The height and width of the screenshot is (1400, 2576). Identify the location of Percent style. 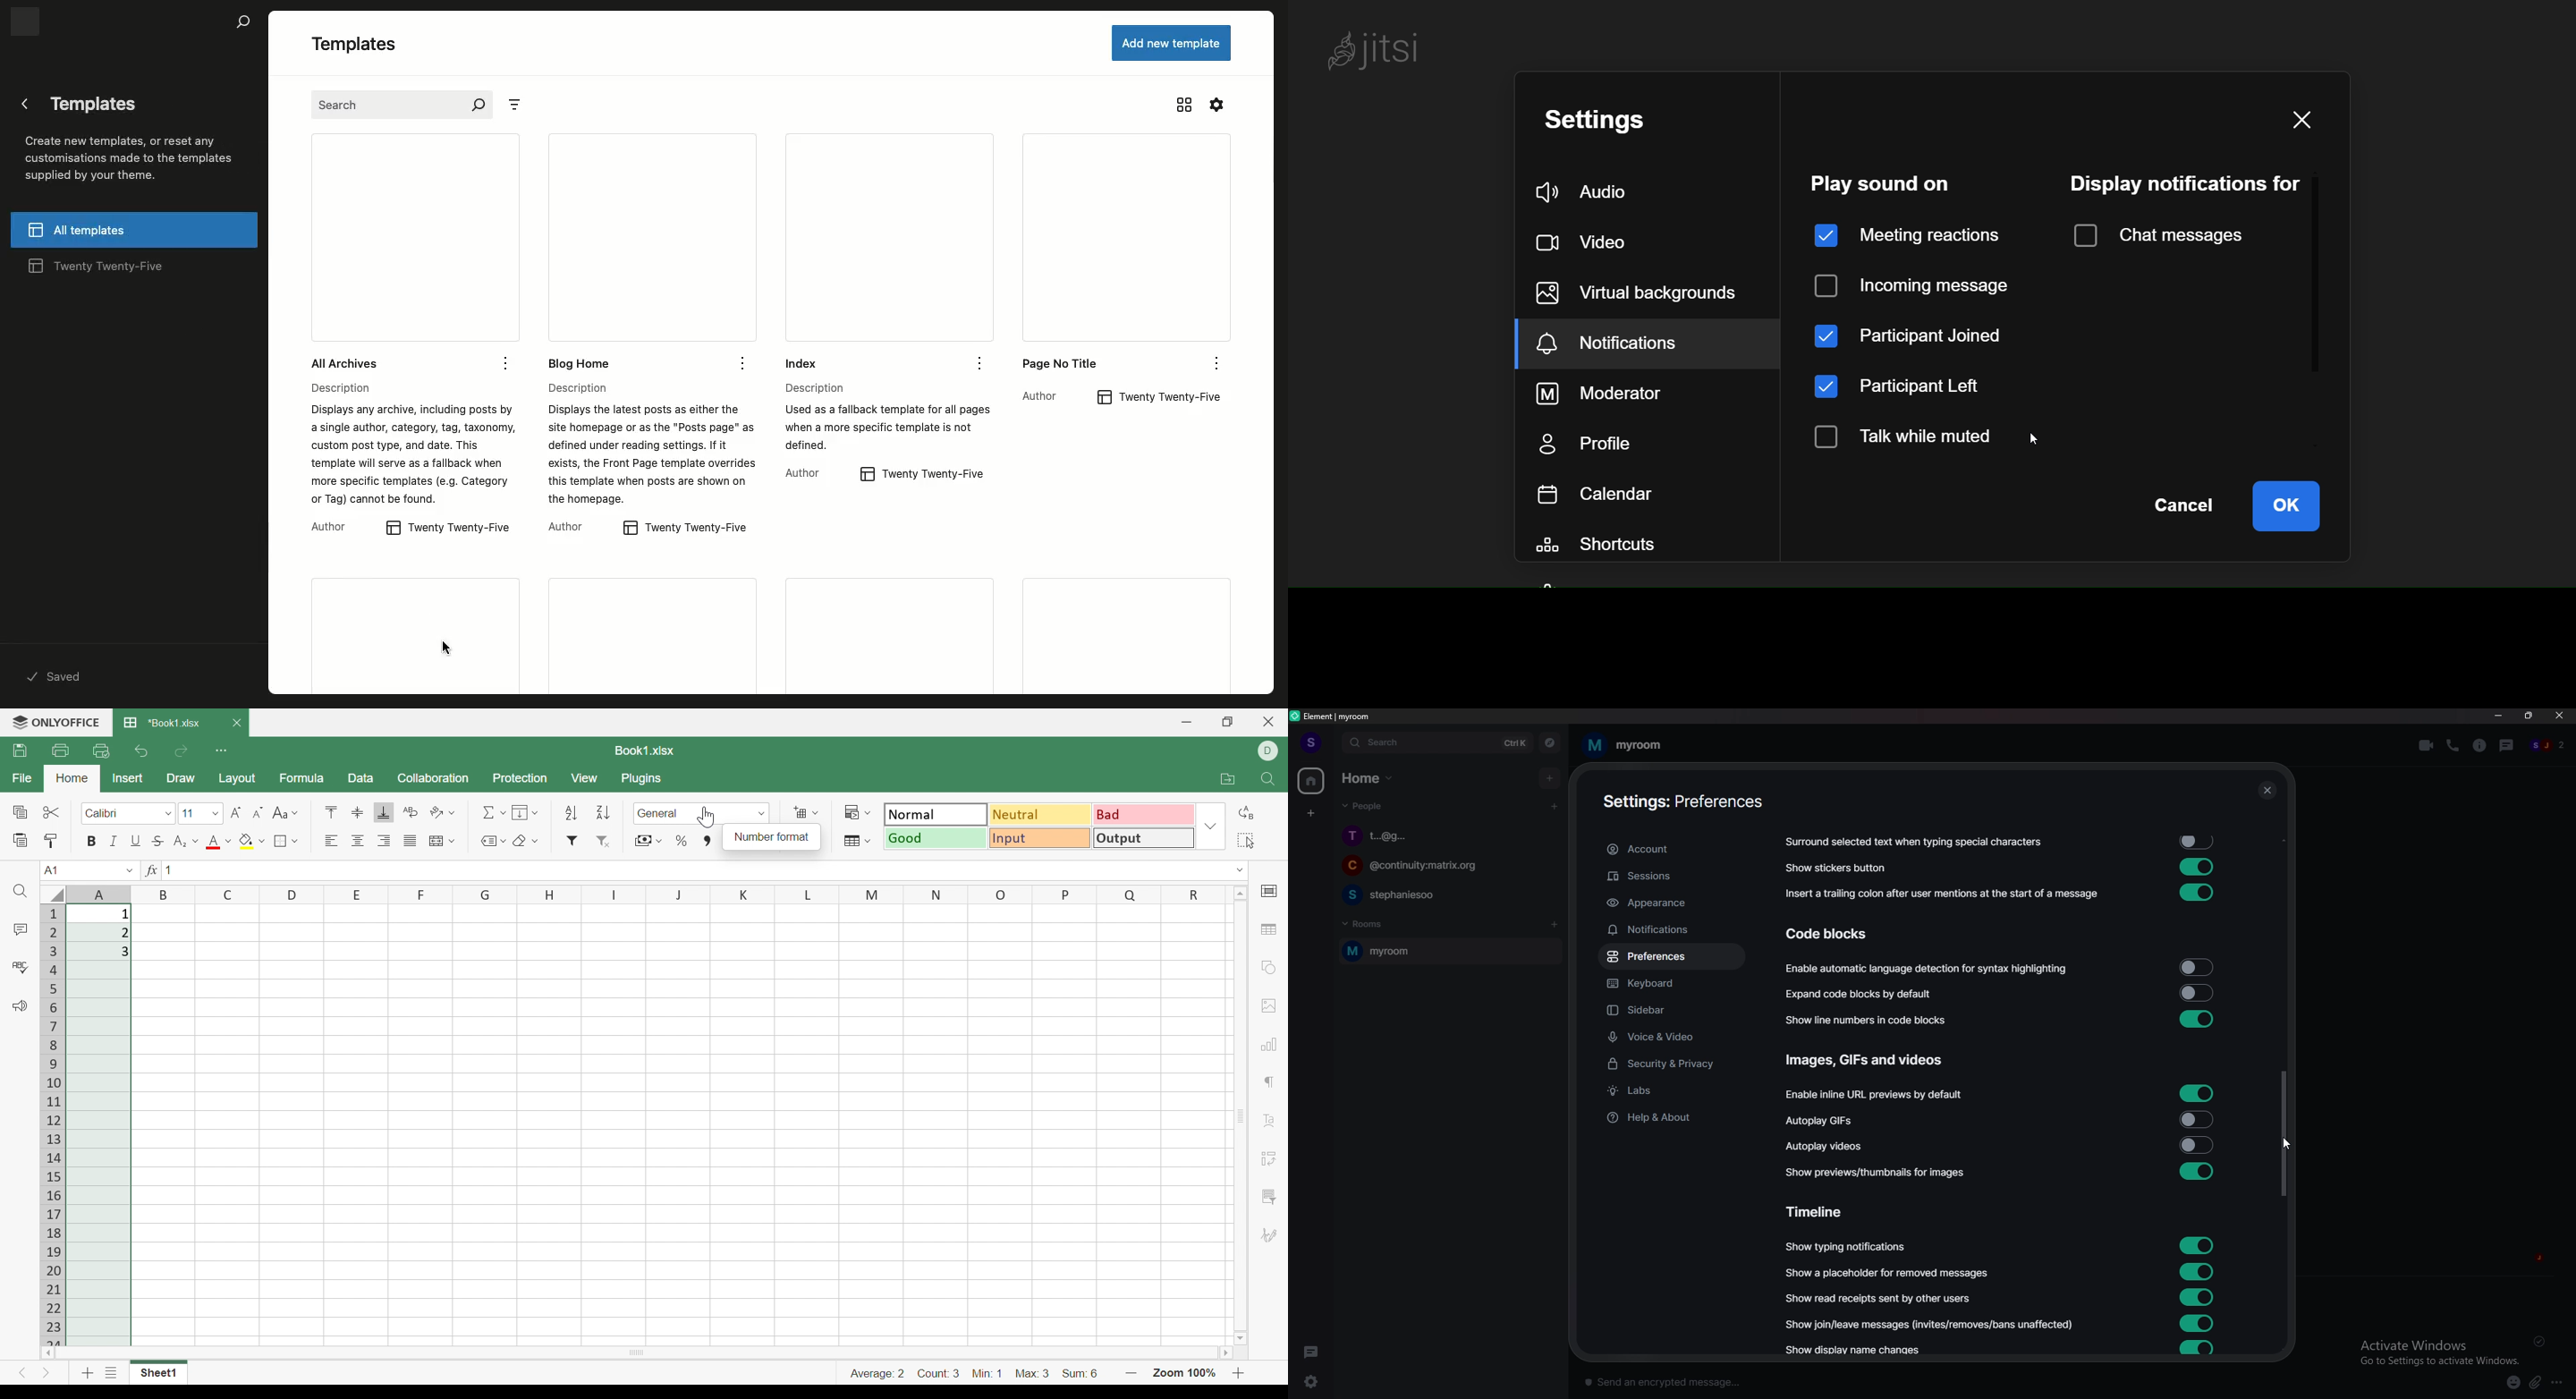
(680, 841).